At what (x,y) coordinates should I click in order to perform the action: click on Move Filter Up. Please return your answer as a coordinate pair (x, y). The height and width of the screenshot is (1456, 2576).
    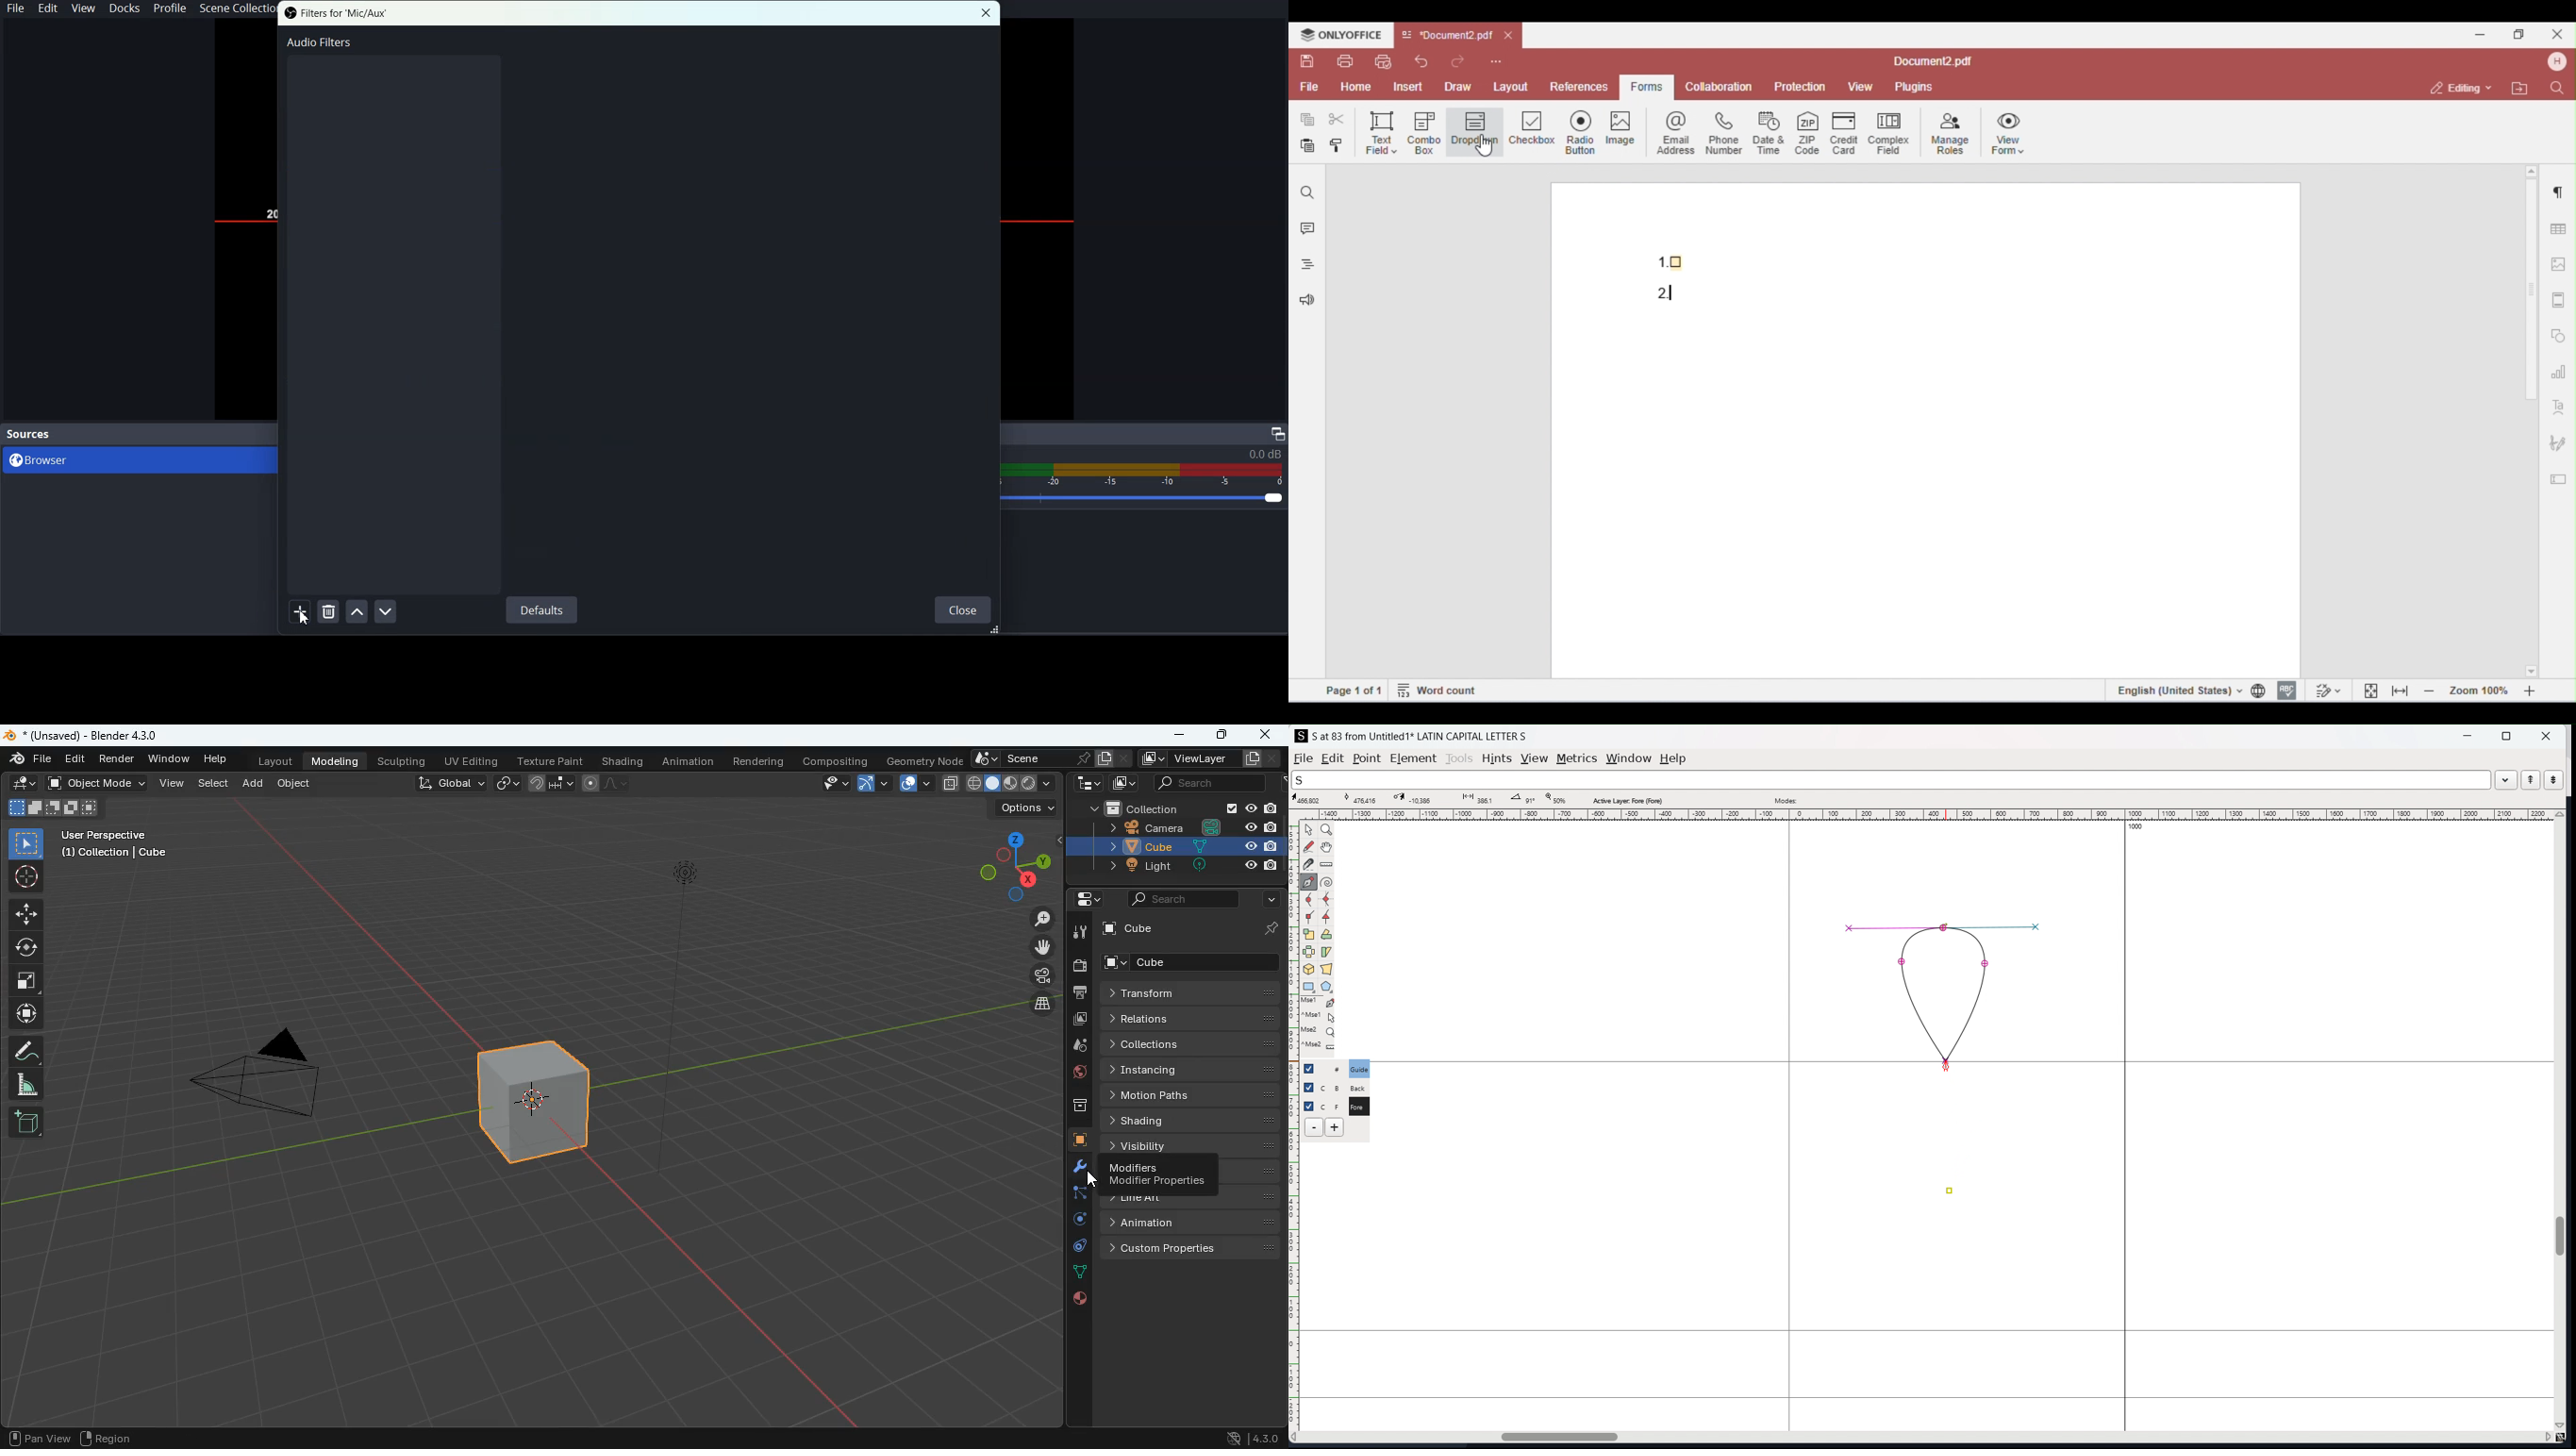
    Looking at the image, I should click on (358, 611).